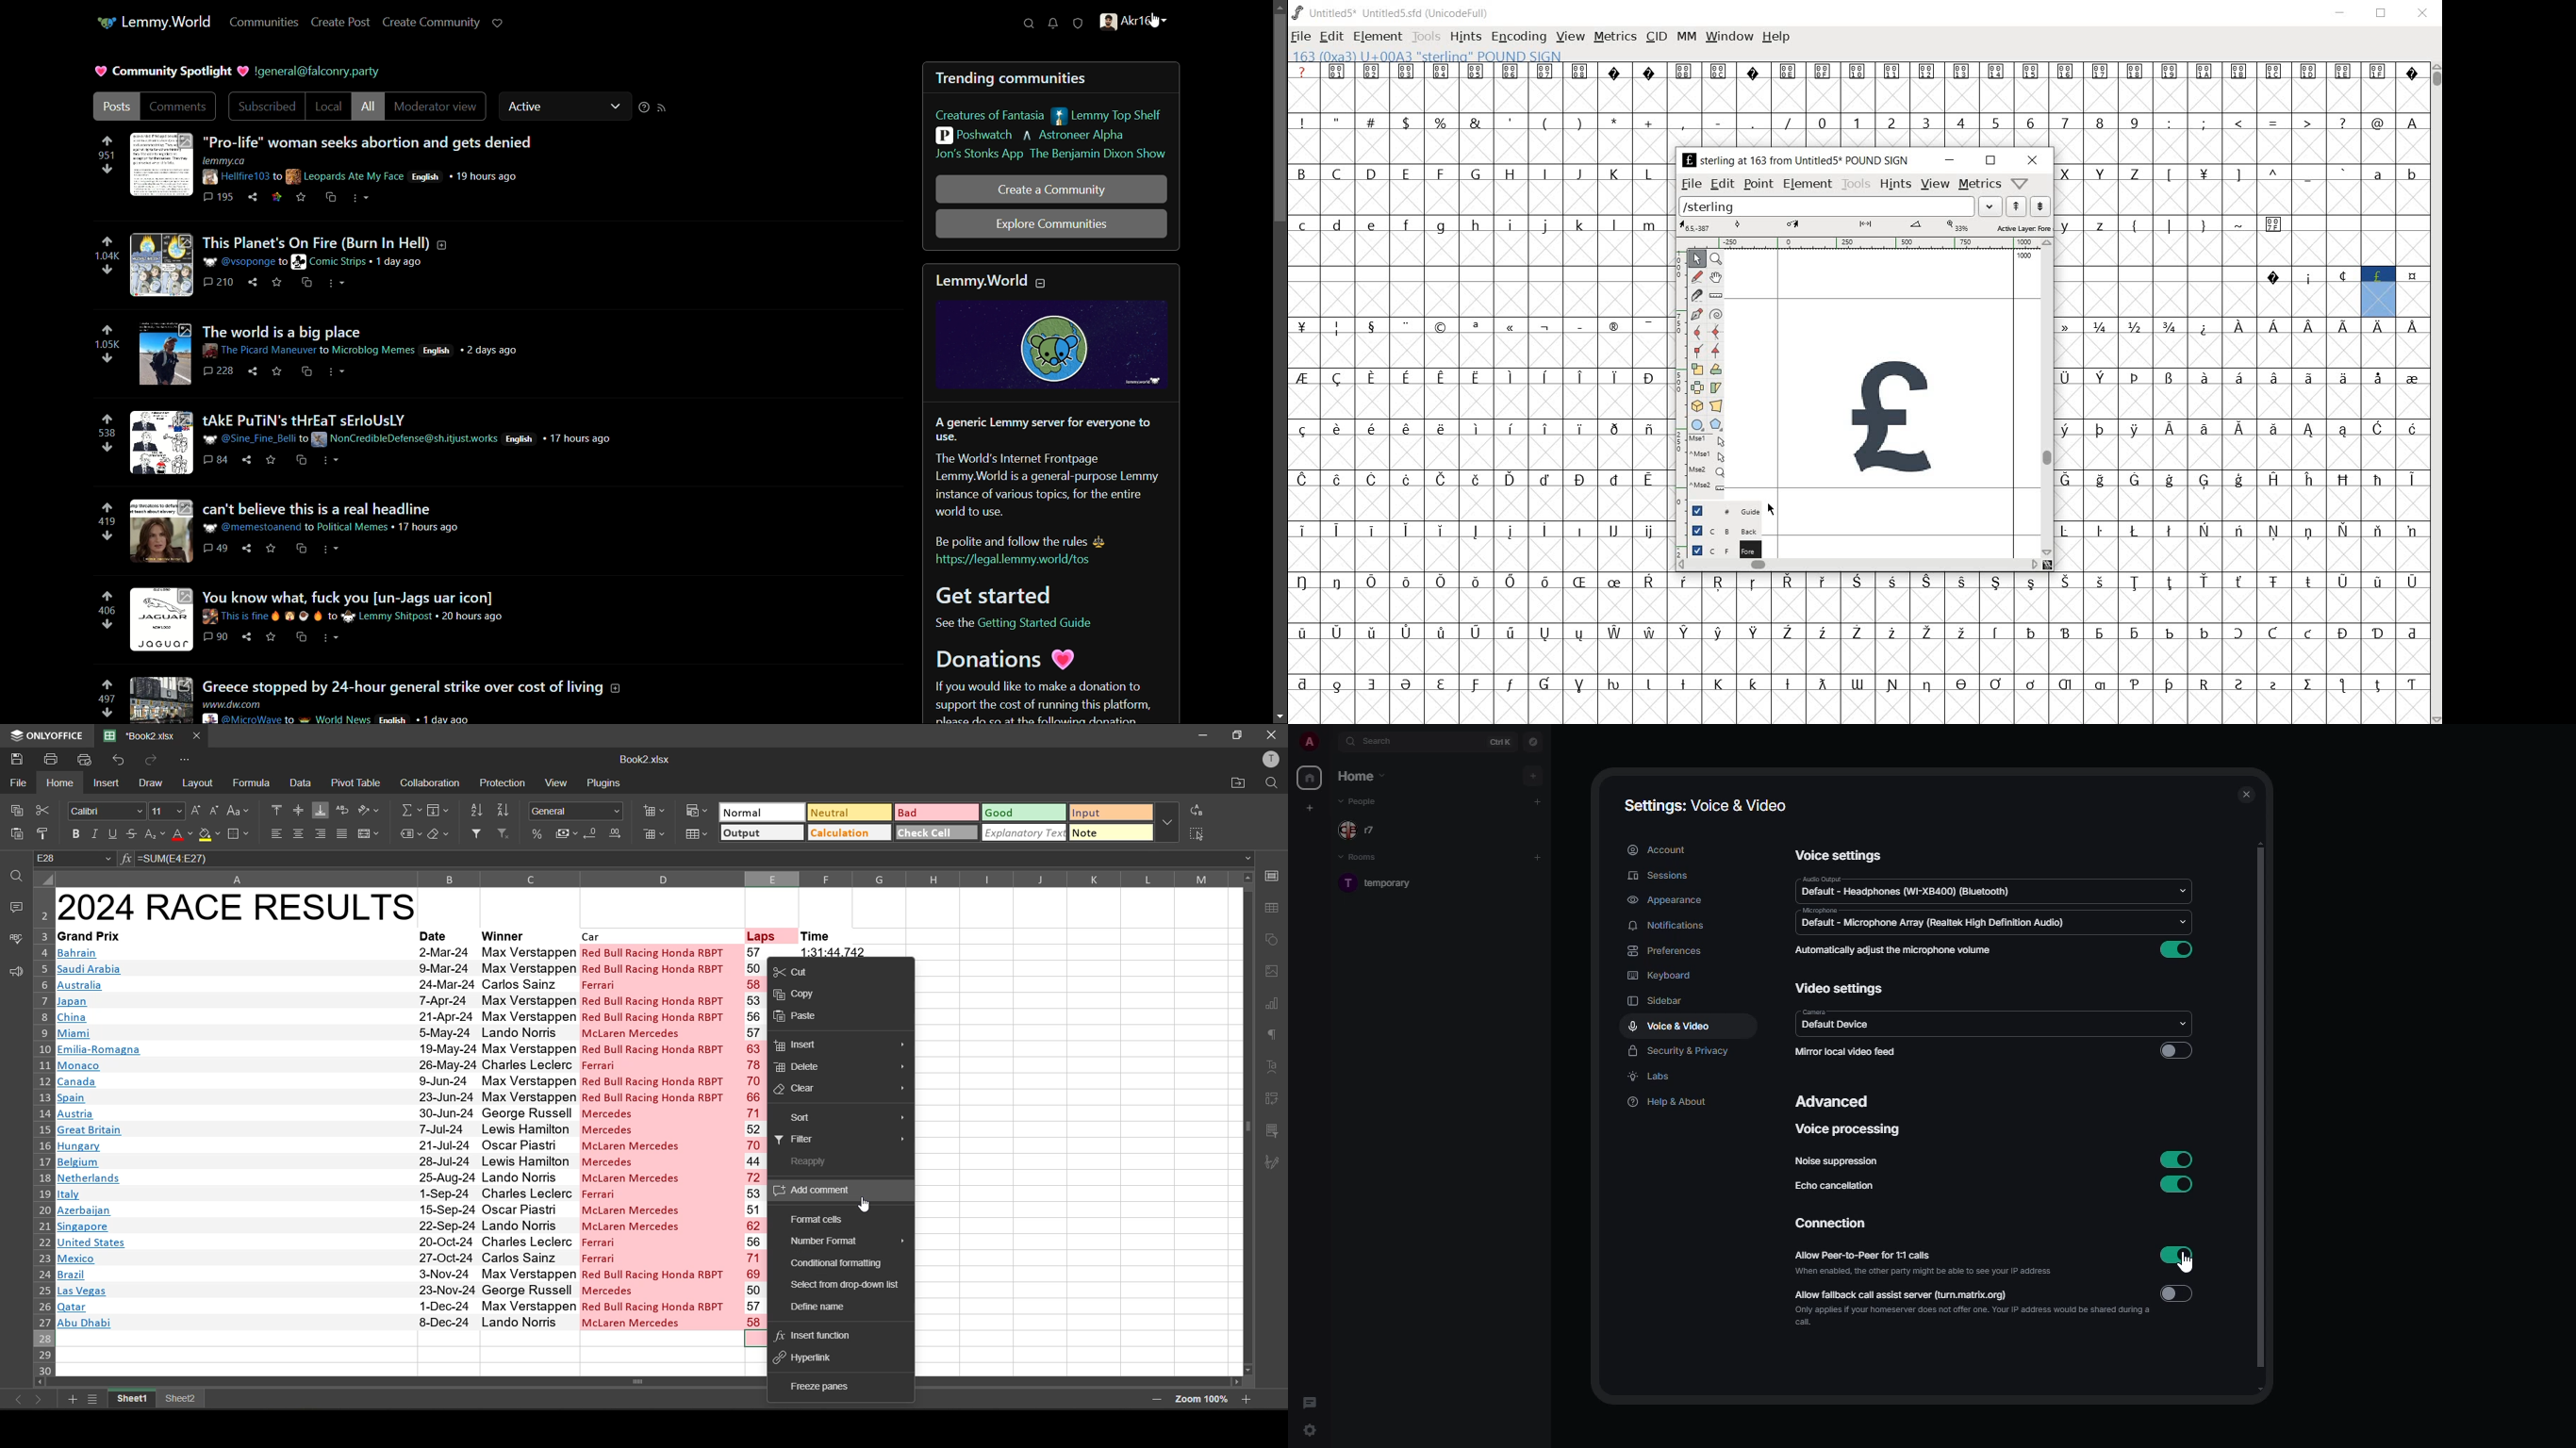  Describe the element at coordinates (1442, 123) in the screenshot. I see `%` at that location.